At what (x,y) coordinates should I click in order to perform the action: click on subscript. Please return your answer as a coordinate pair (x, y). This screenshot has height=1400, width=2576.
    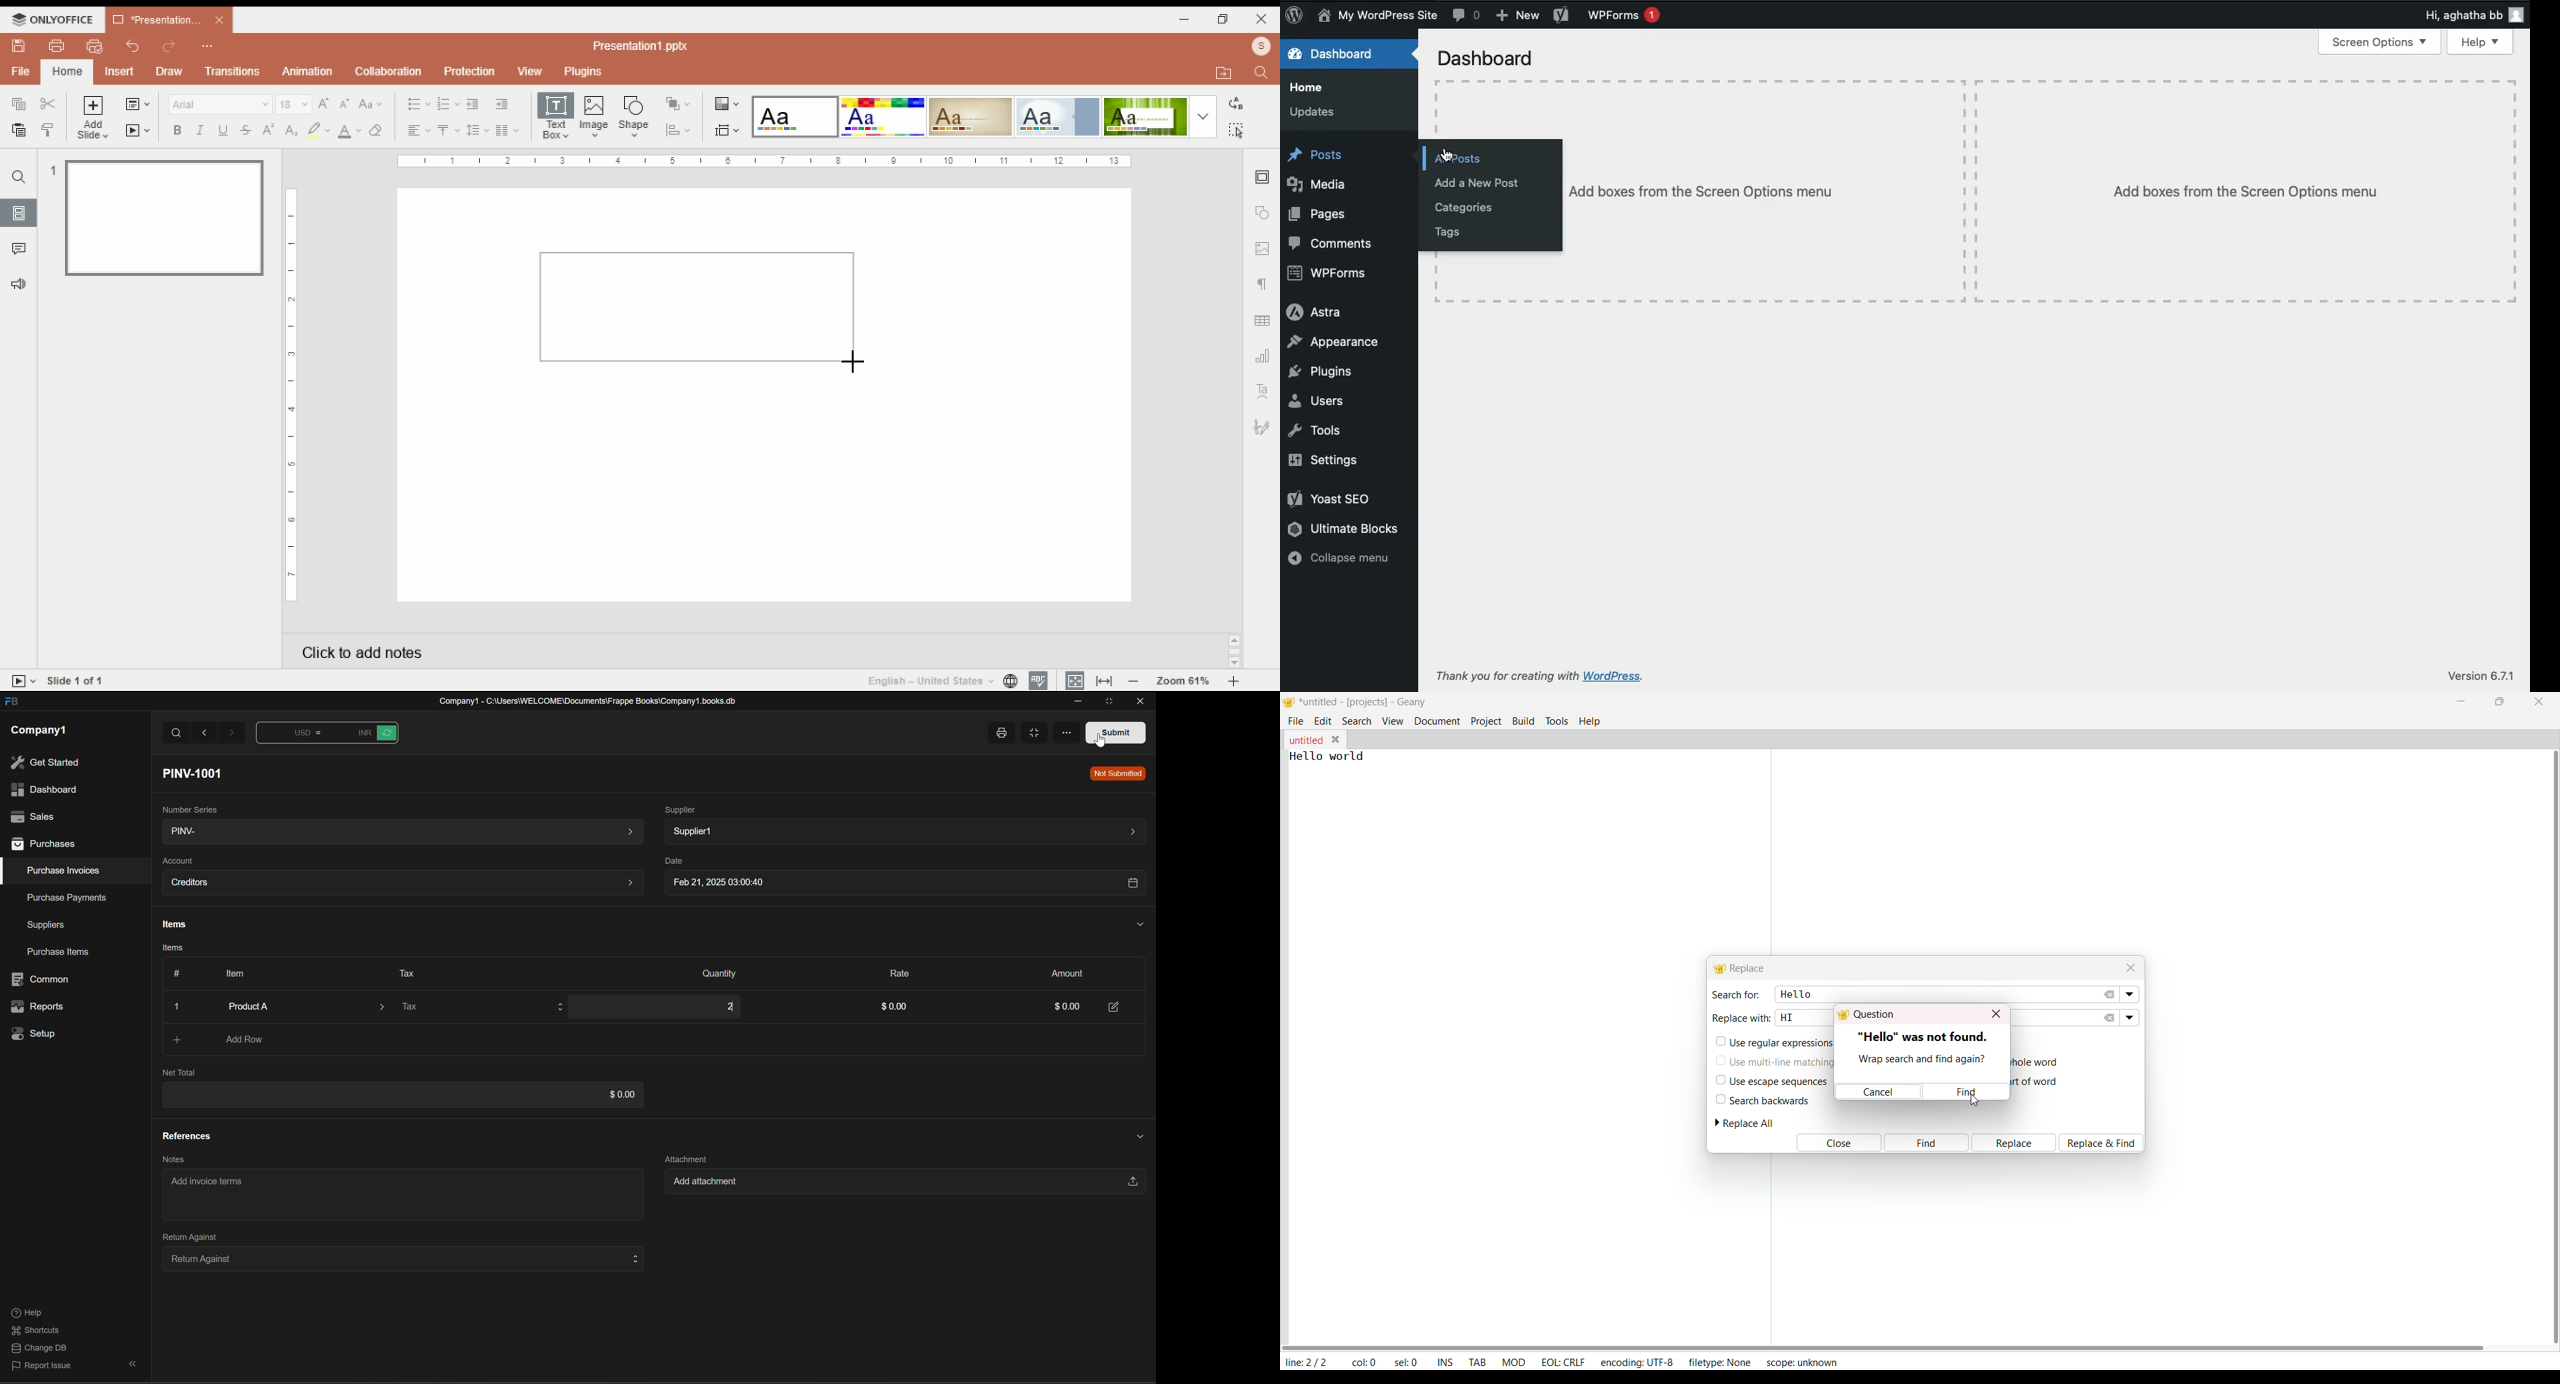
    Looking at the image, I should click on (291, 131).